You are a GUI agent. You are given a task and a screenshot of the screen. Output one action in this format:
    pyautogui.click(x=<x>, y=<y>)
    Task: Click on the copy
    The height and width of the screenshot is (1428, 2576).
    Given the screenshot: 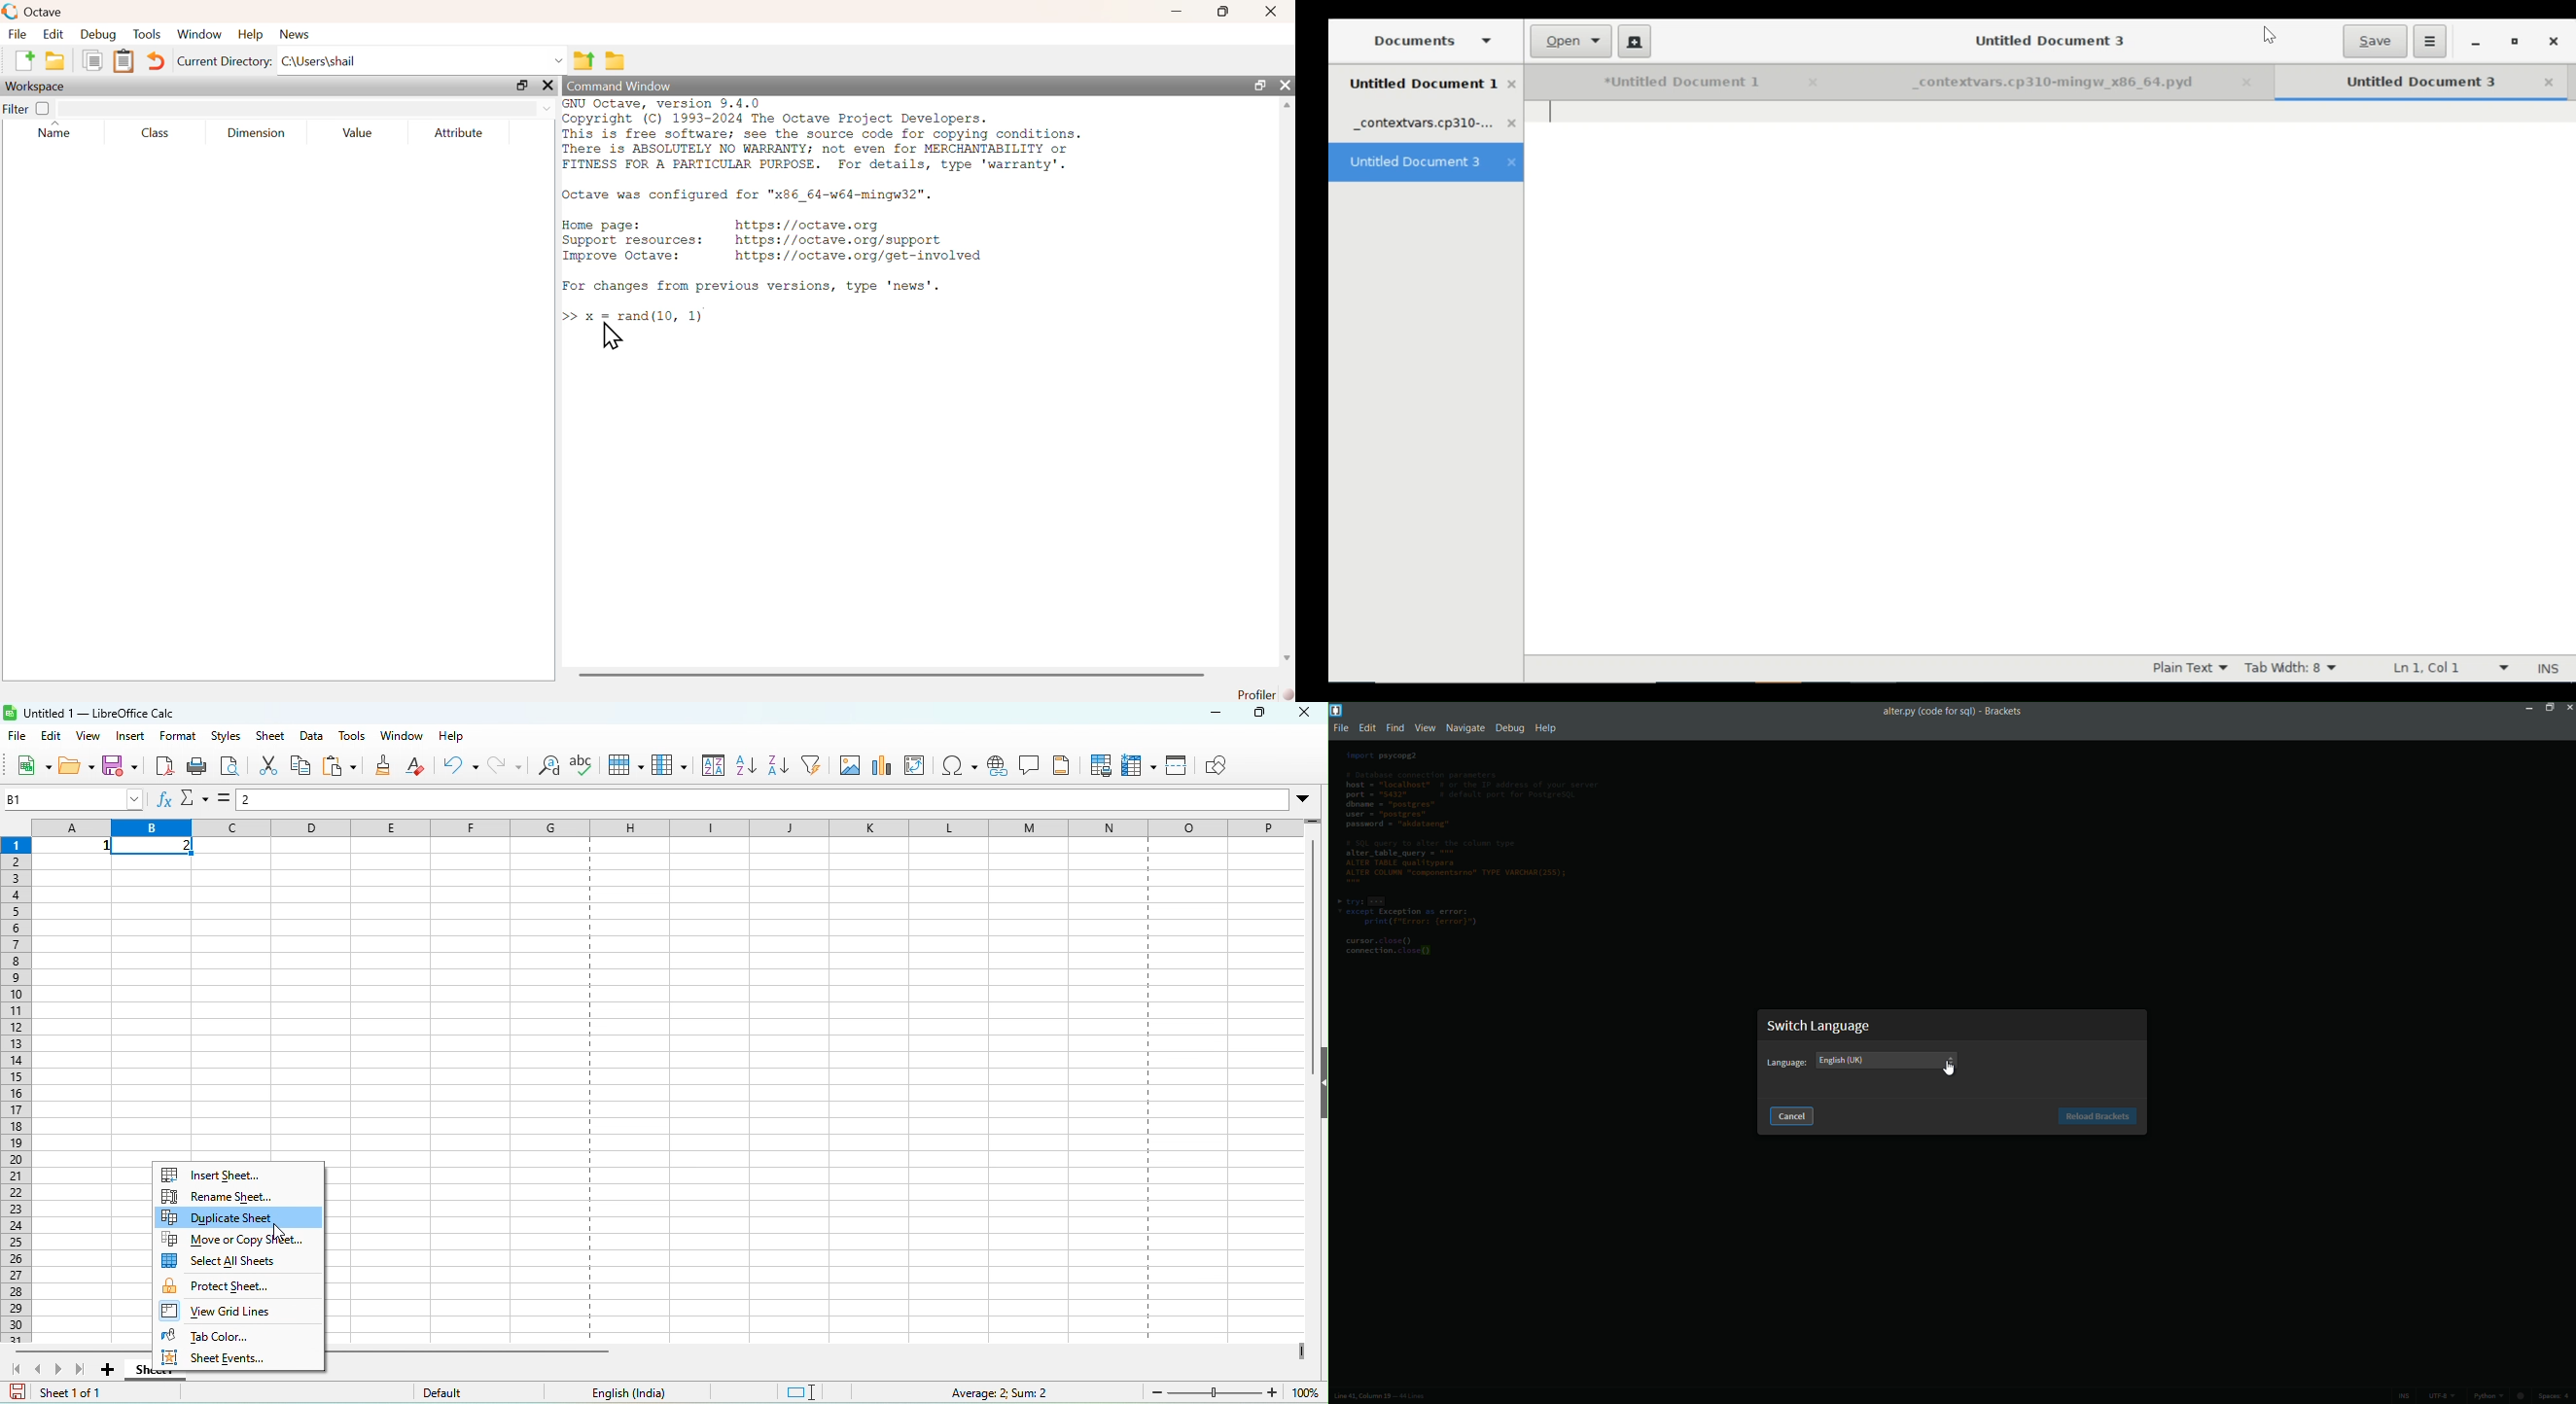 What is the action you would take?
    pyautogui.click(x=90, y=60)
    